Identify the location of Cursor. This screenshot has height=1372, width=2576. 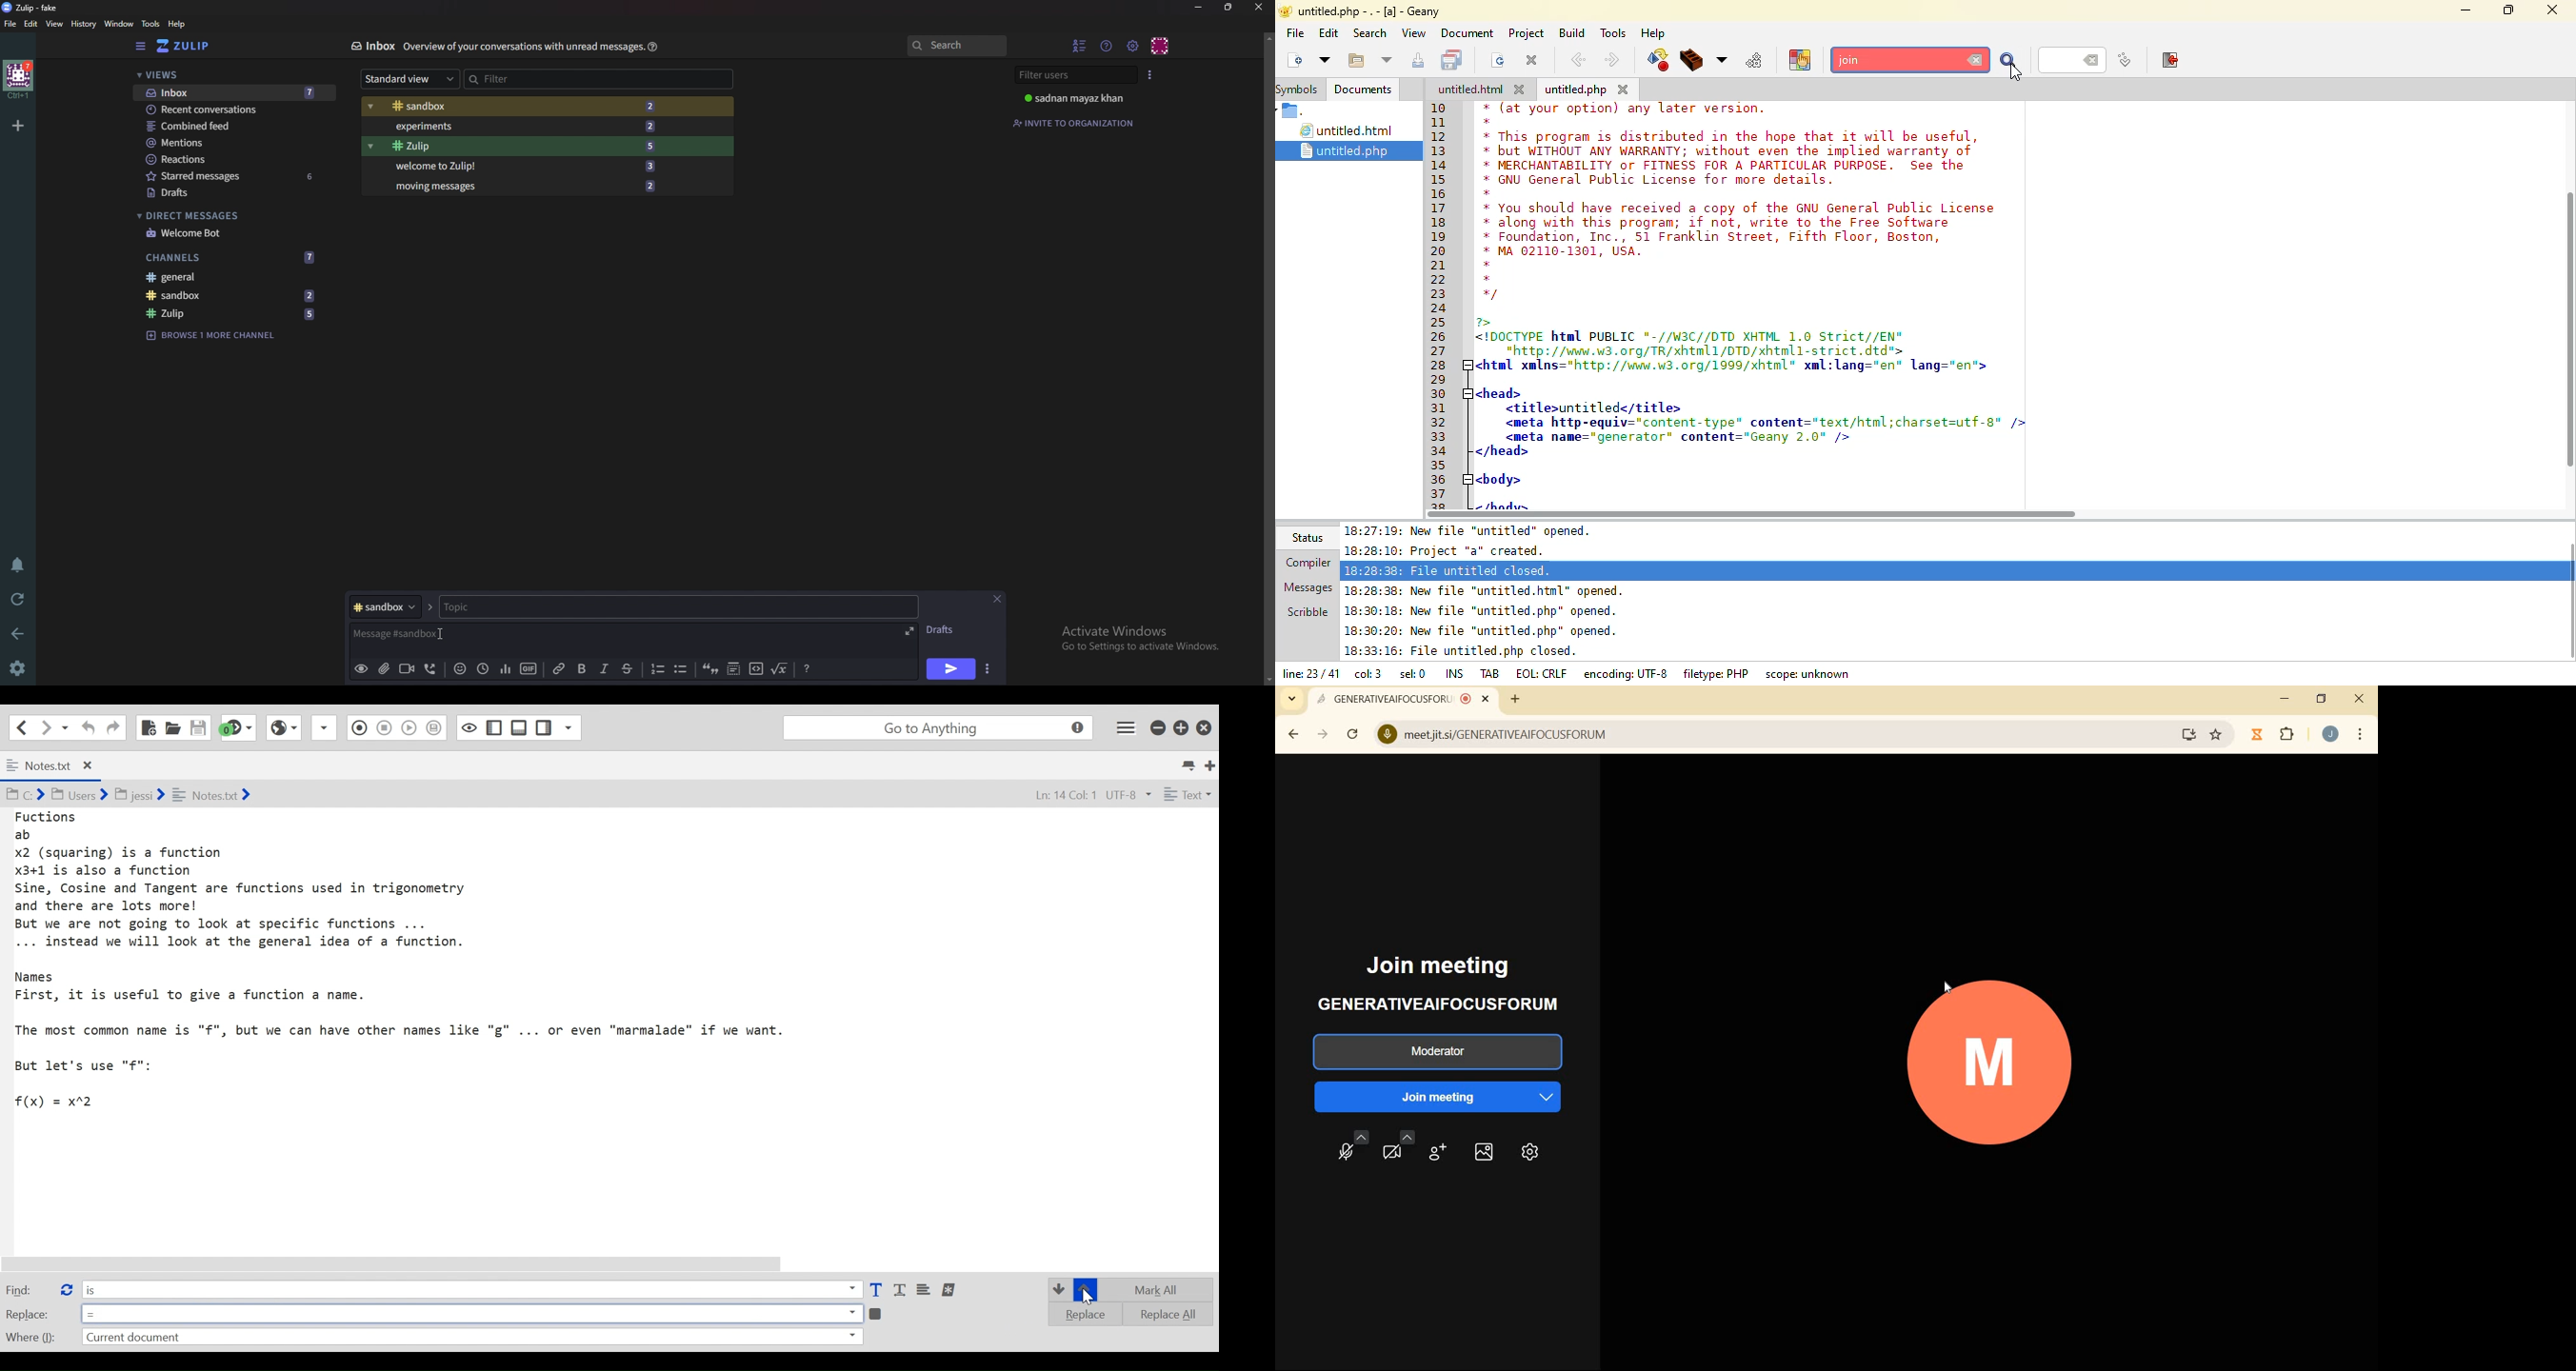
(1088, 1298).